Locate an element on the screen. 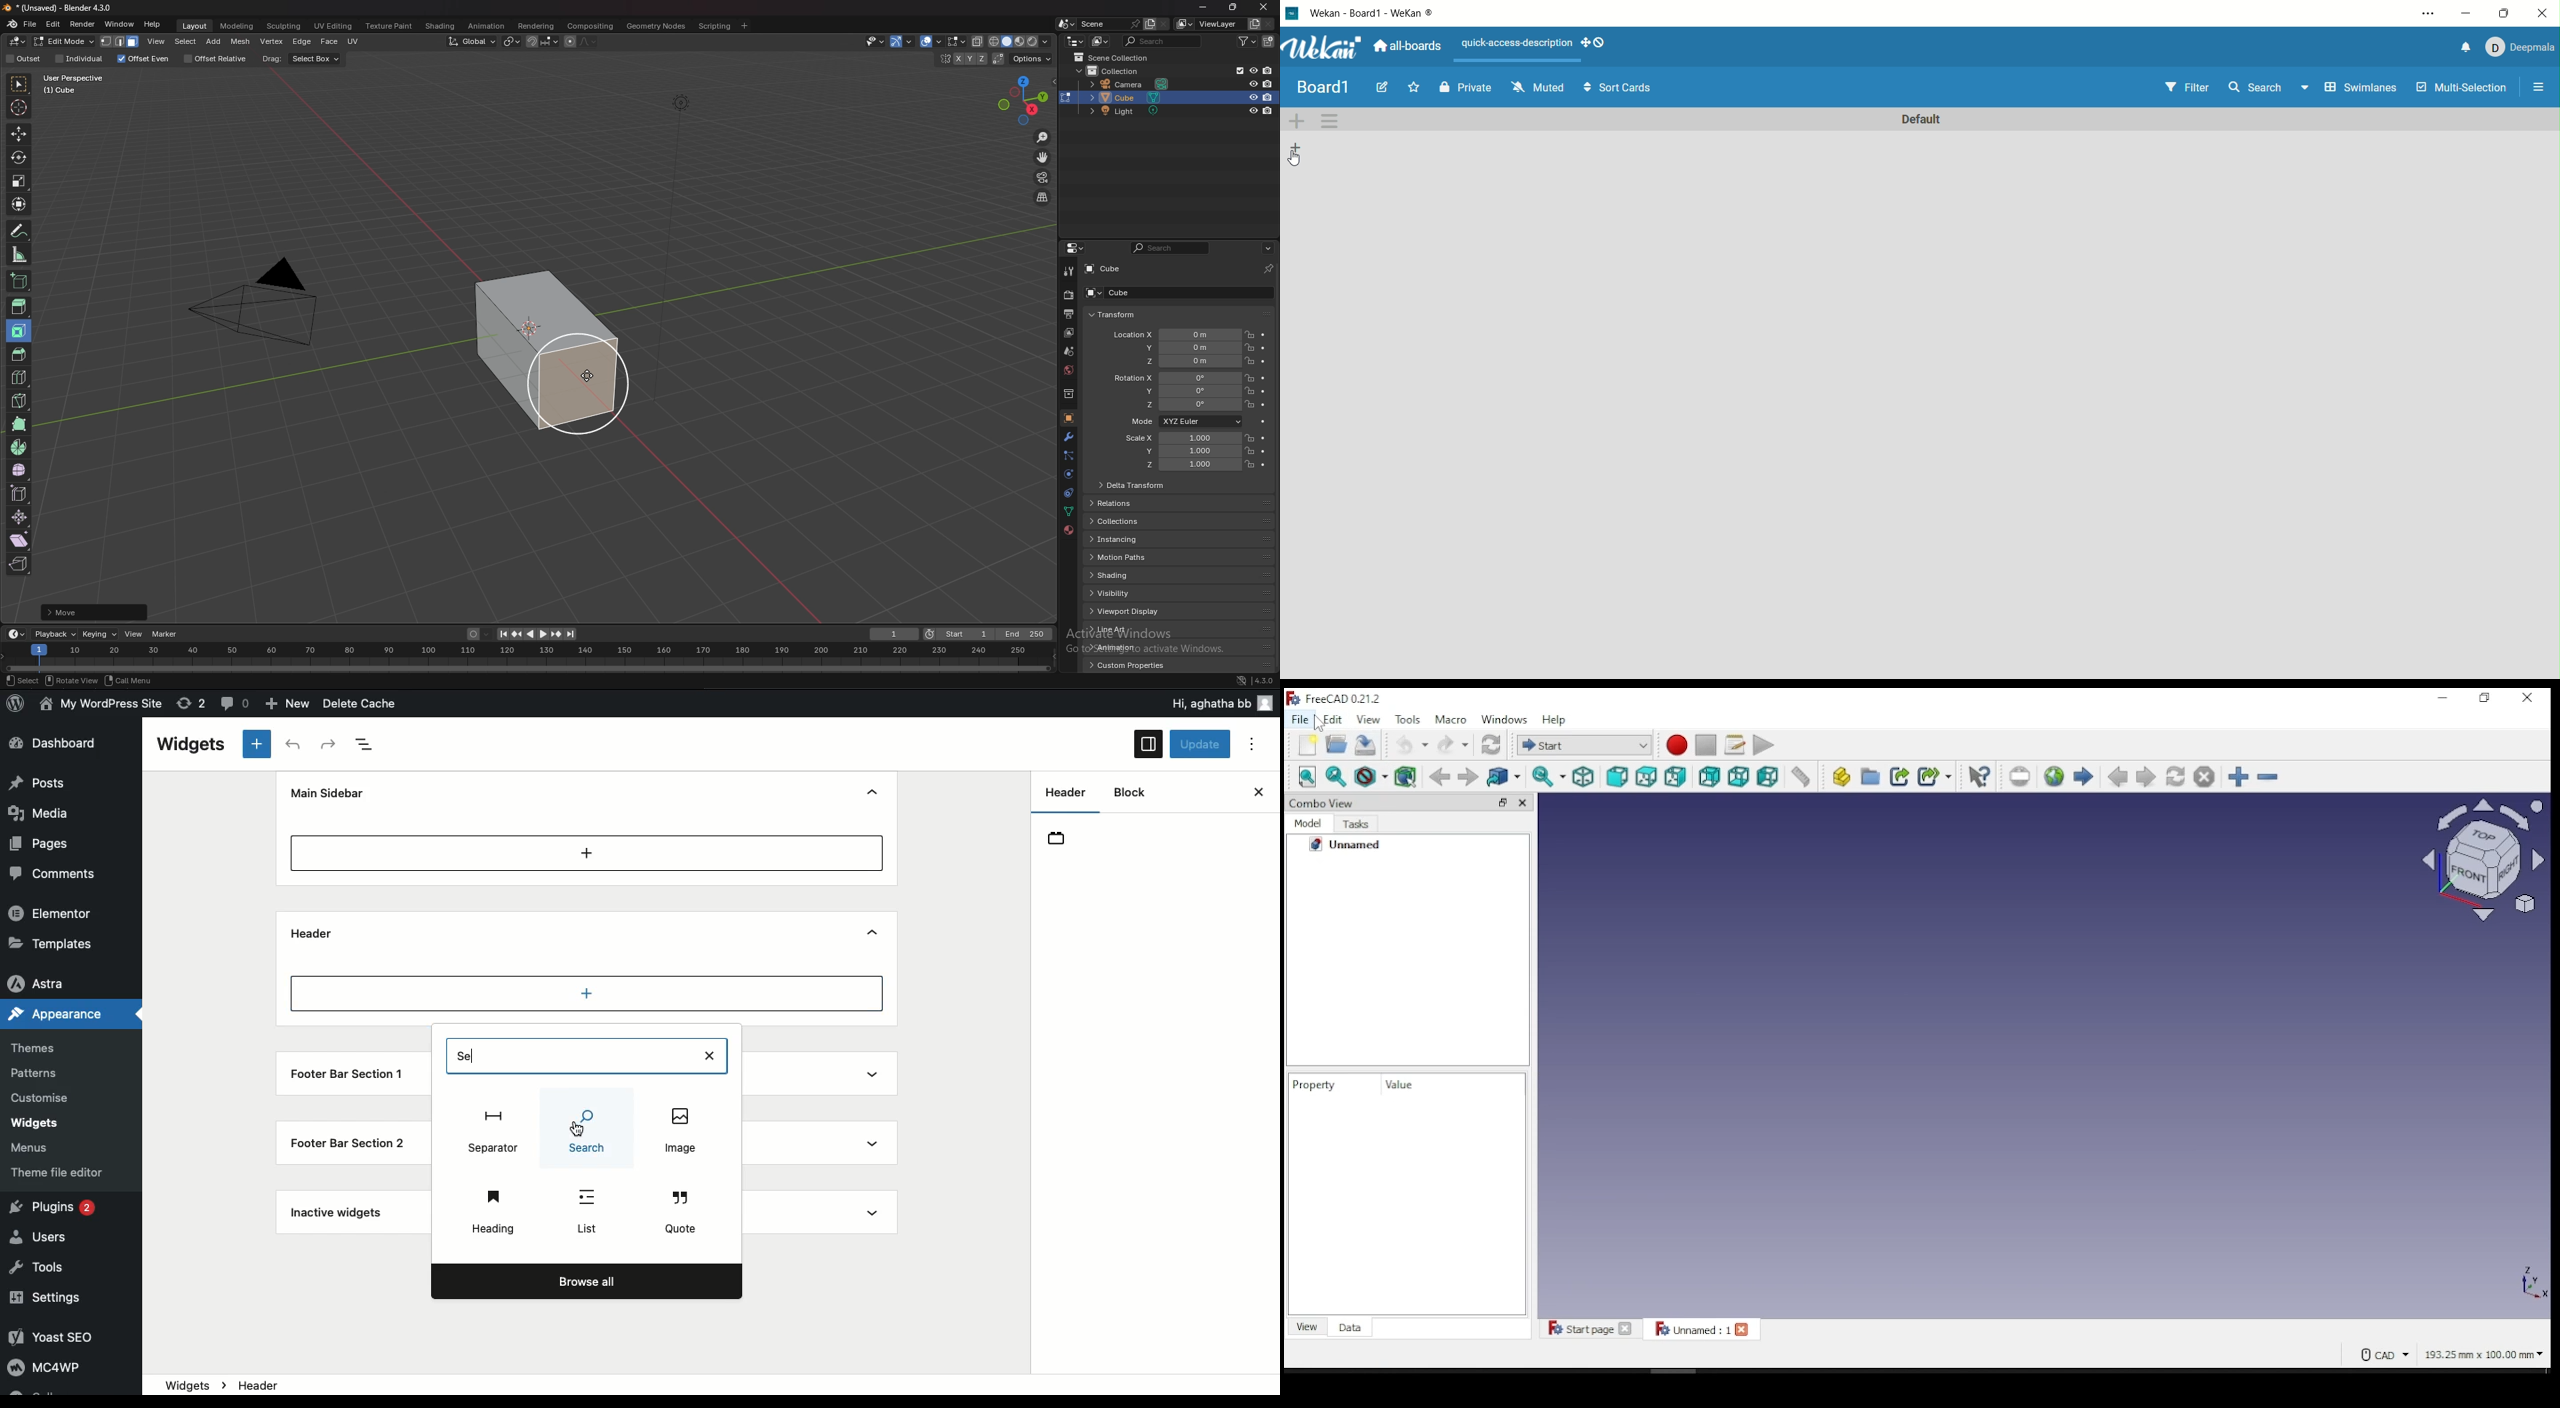 This screenshot has width=2576, height=1428. vertex is located at coordinates (271, 41).